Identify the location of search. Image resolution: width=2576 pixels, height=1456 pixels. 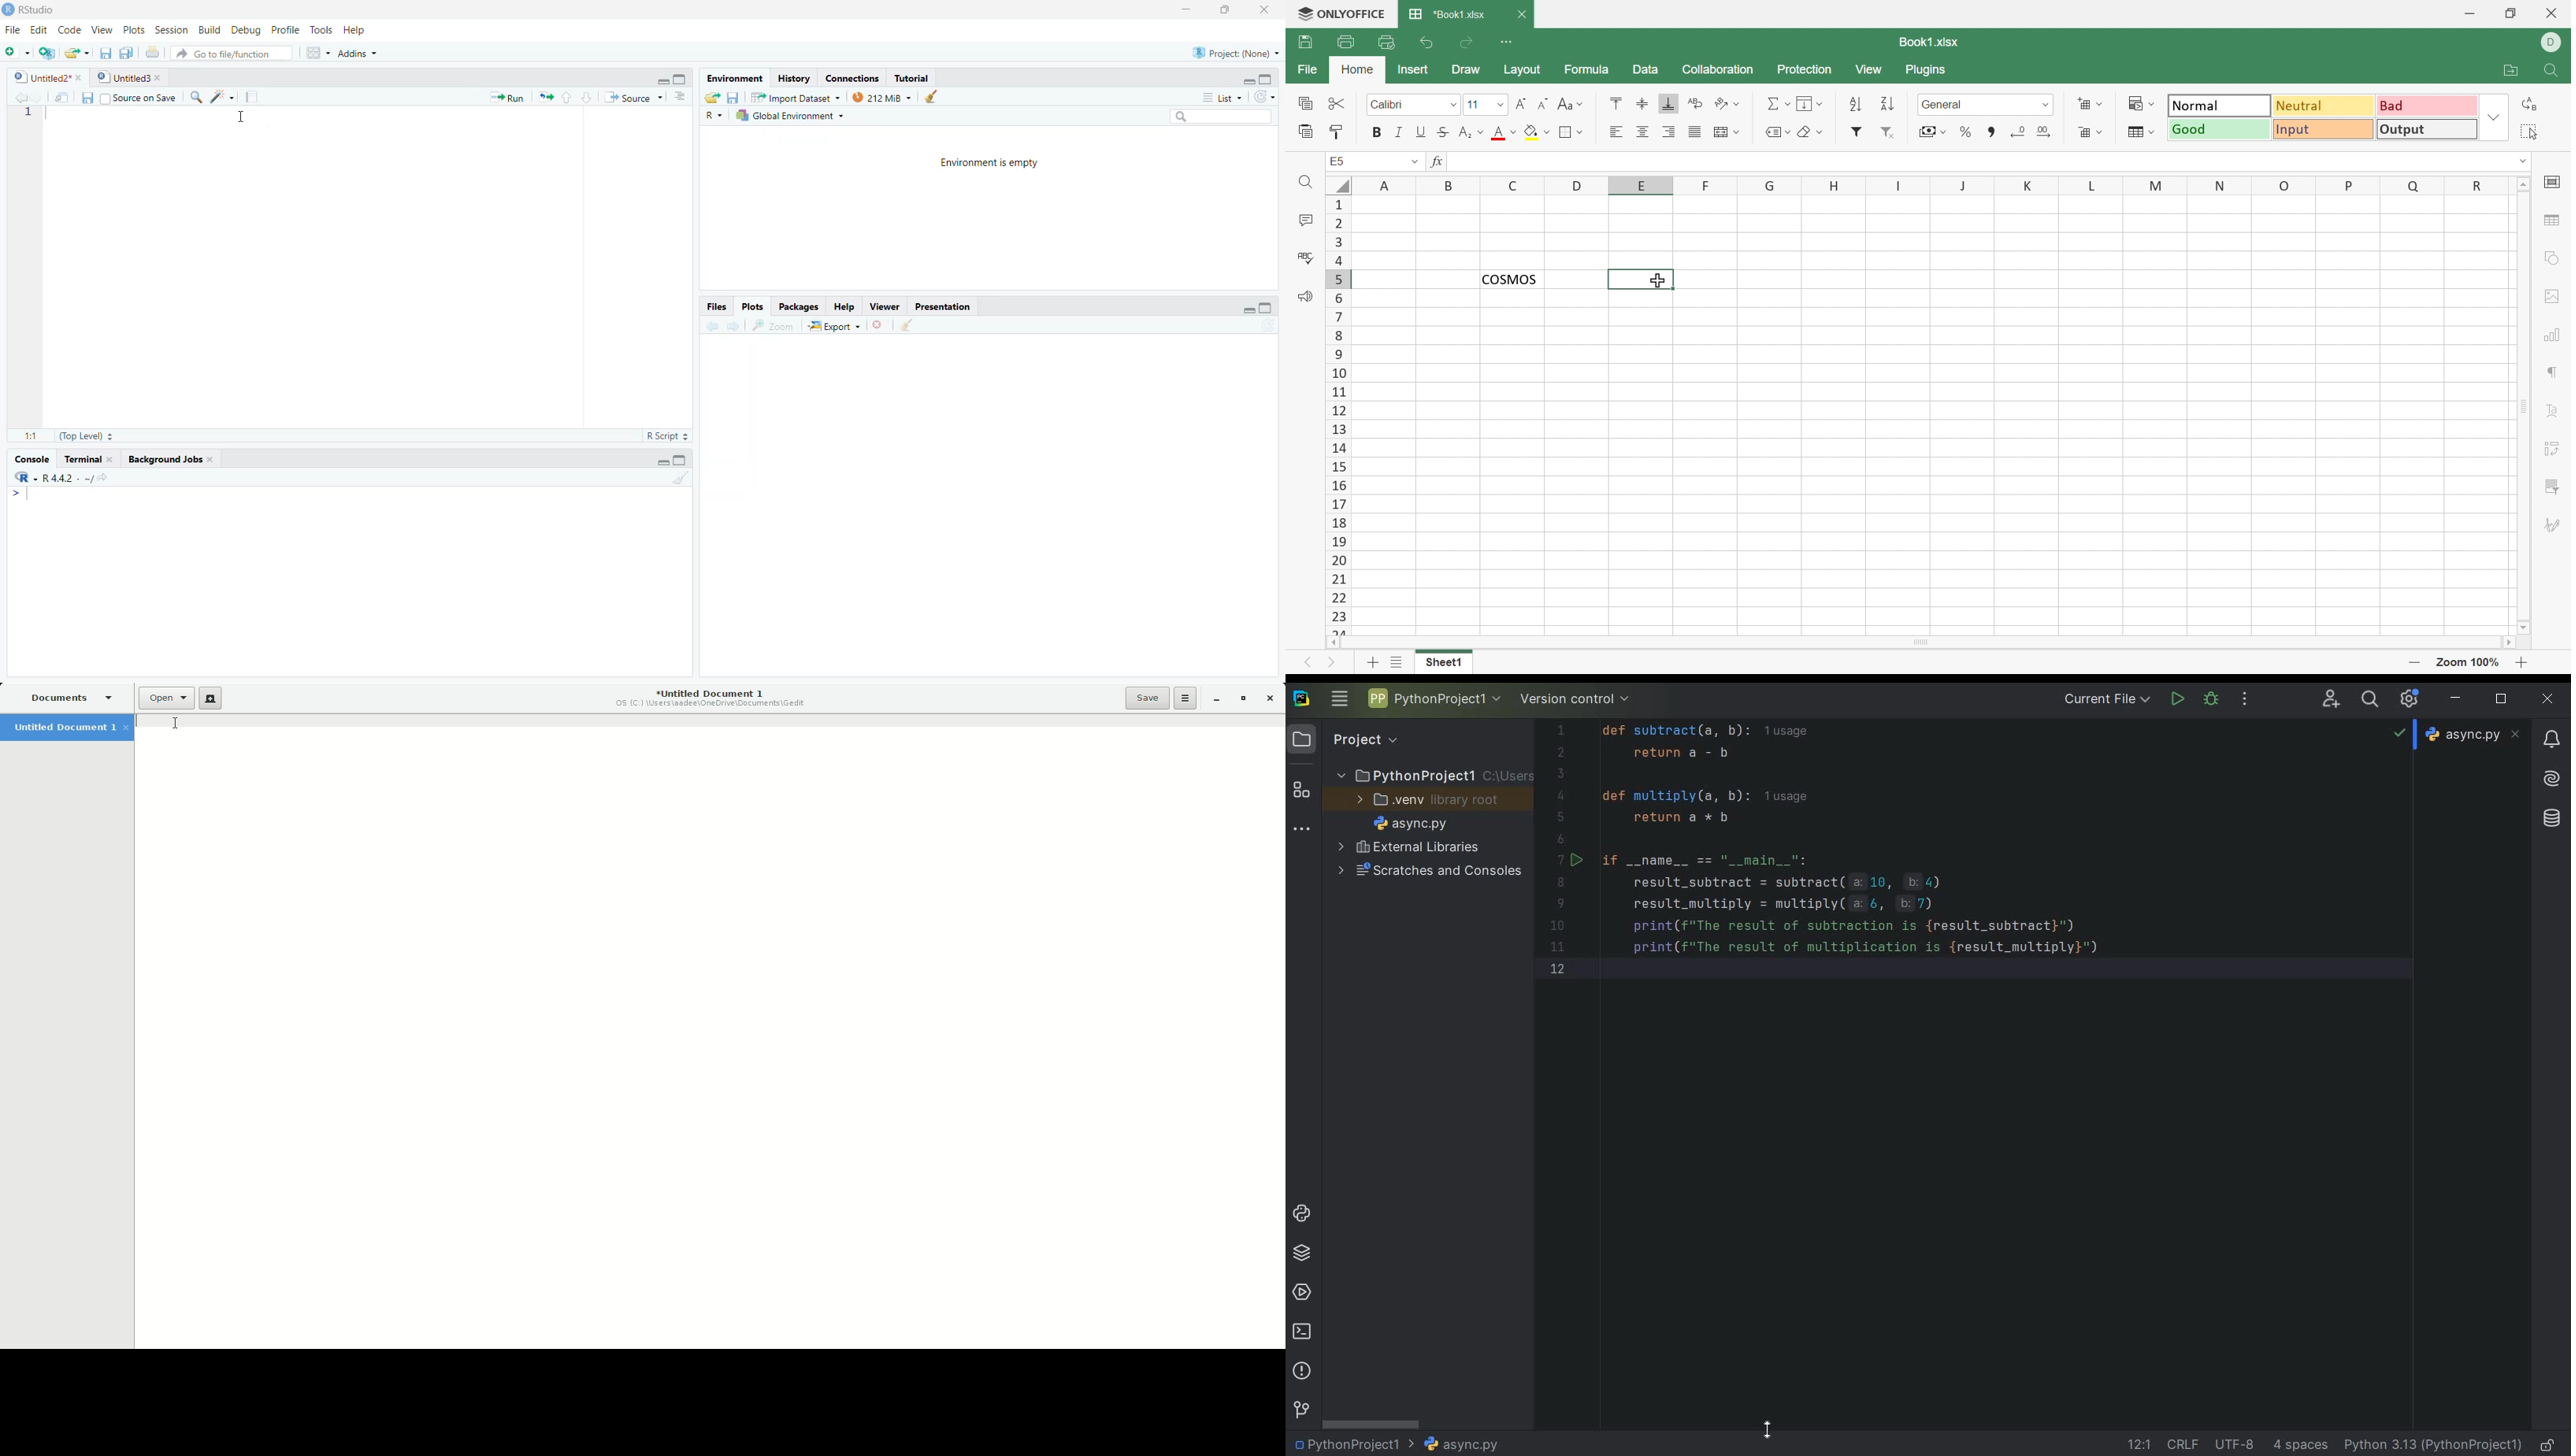
(194, 96).